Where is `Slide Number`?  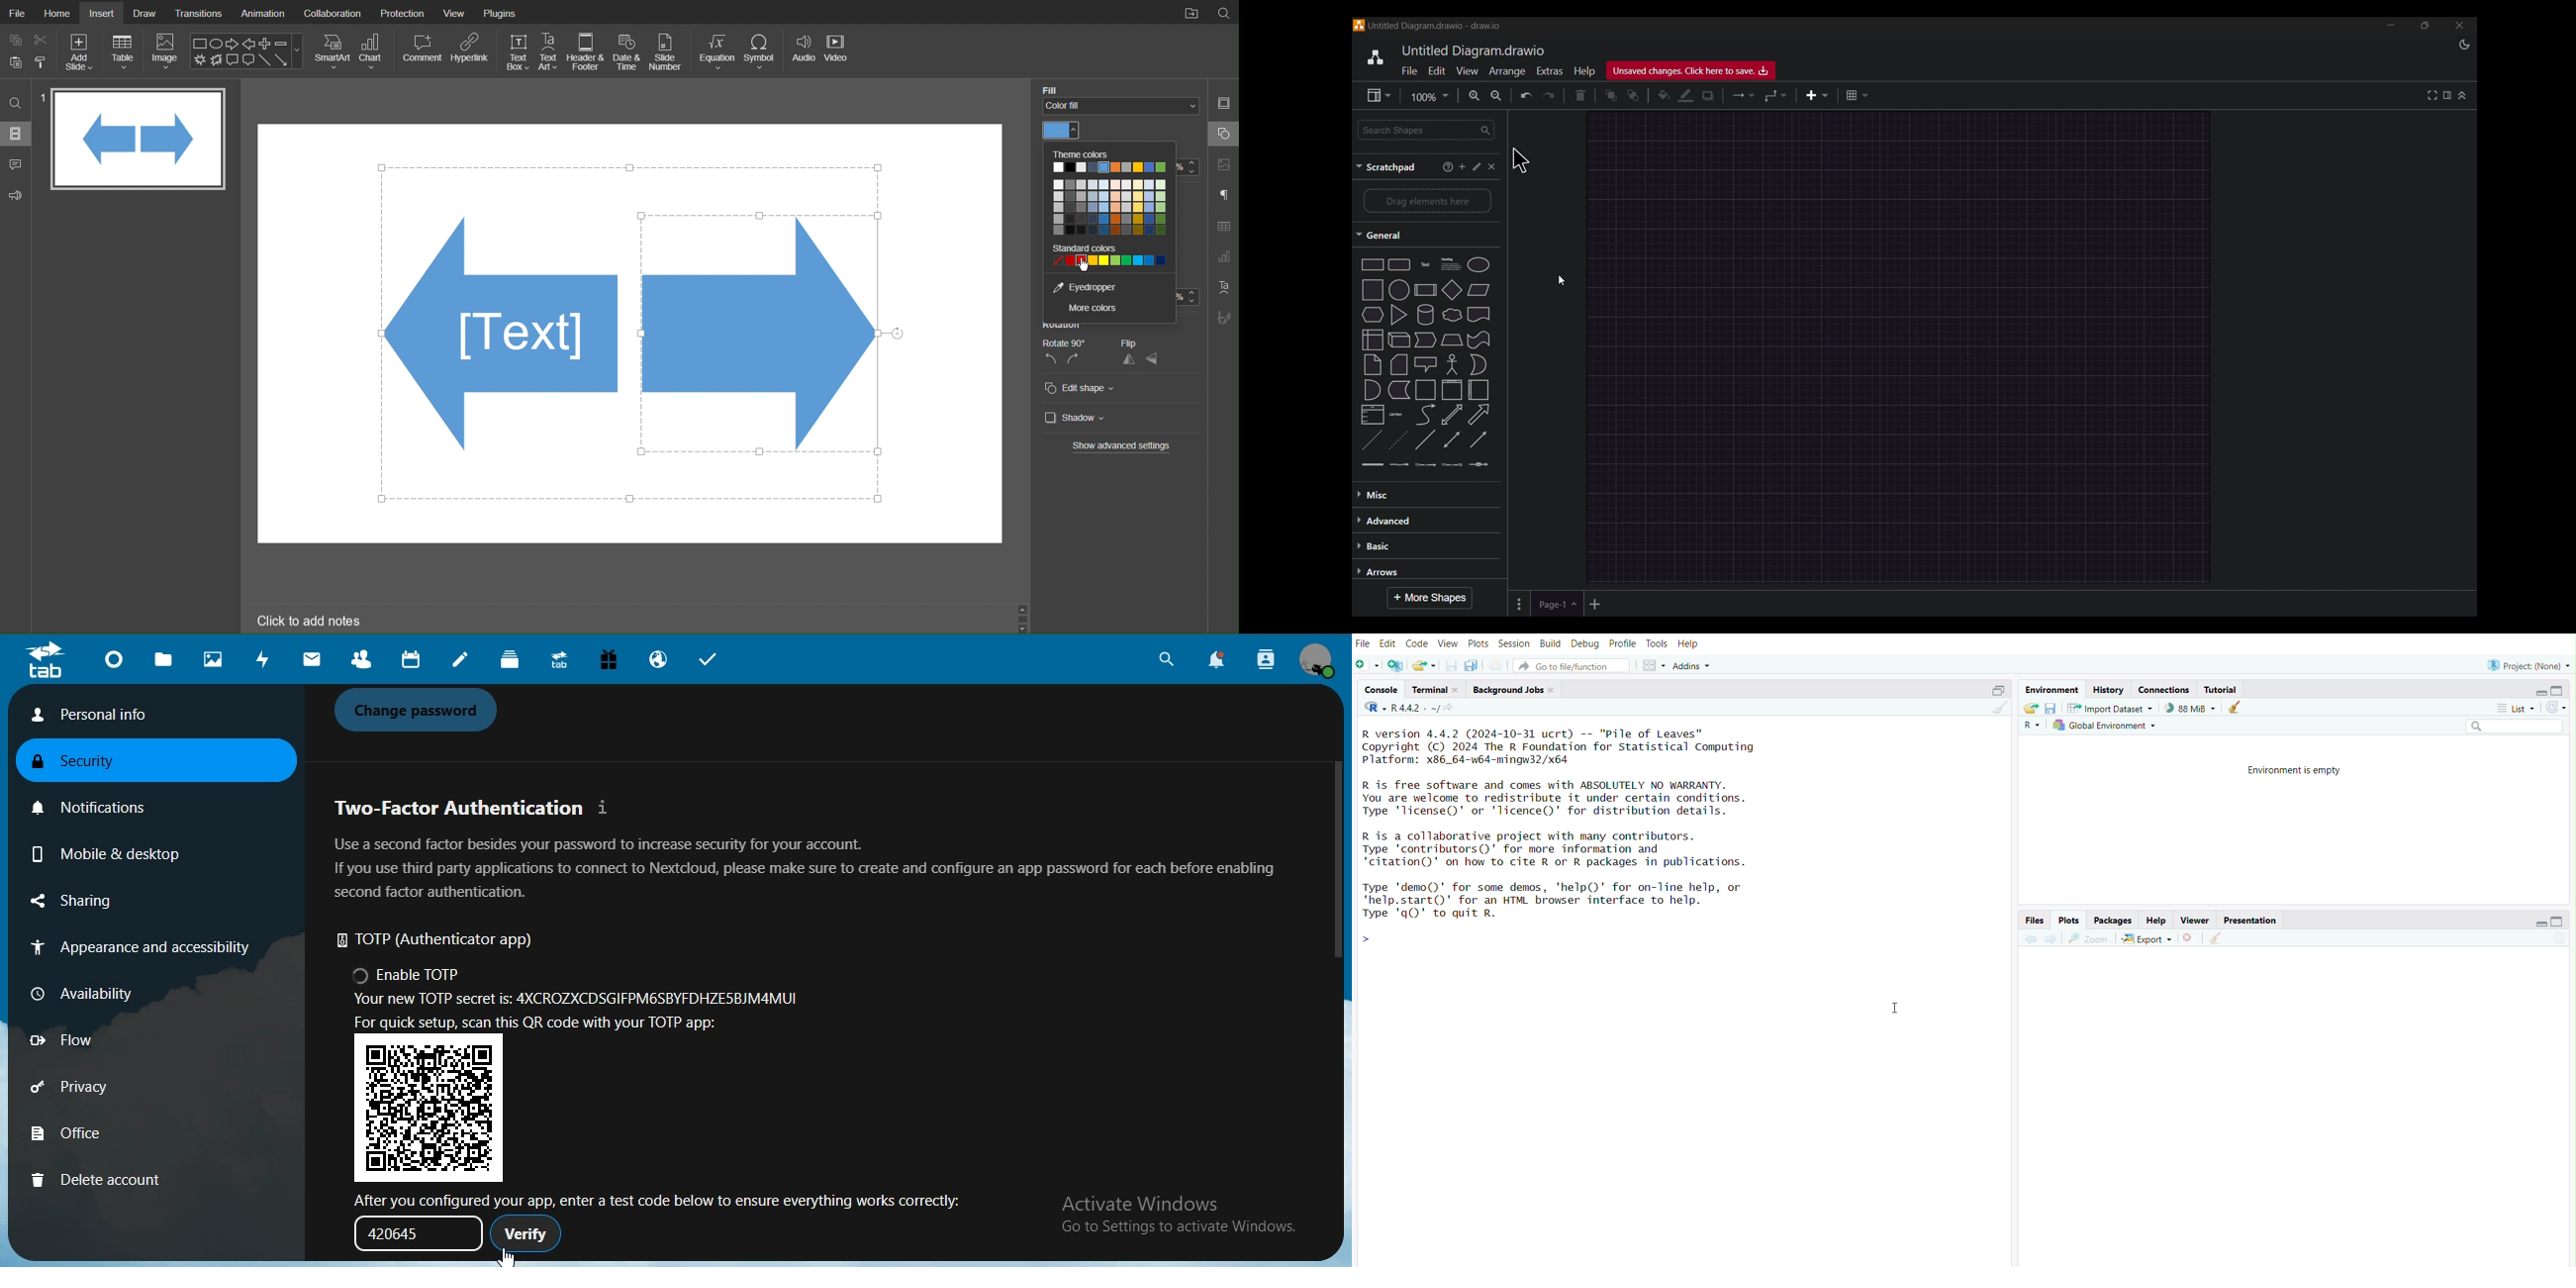
Slide Number is located at coordinates (668, 51).